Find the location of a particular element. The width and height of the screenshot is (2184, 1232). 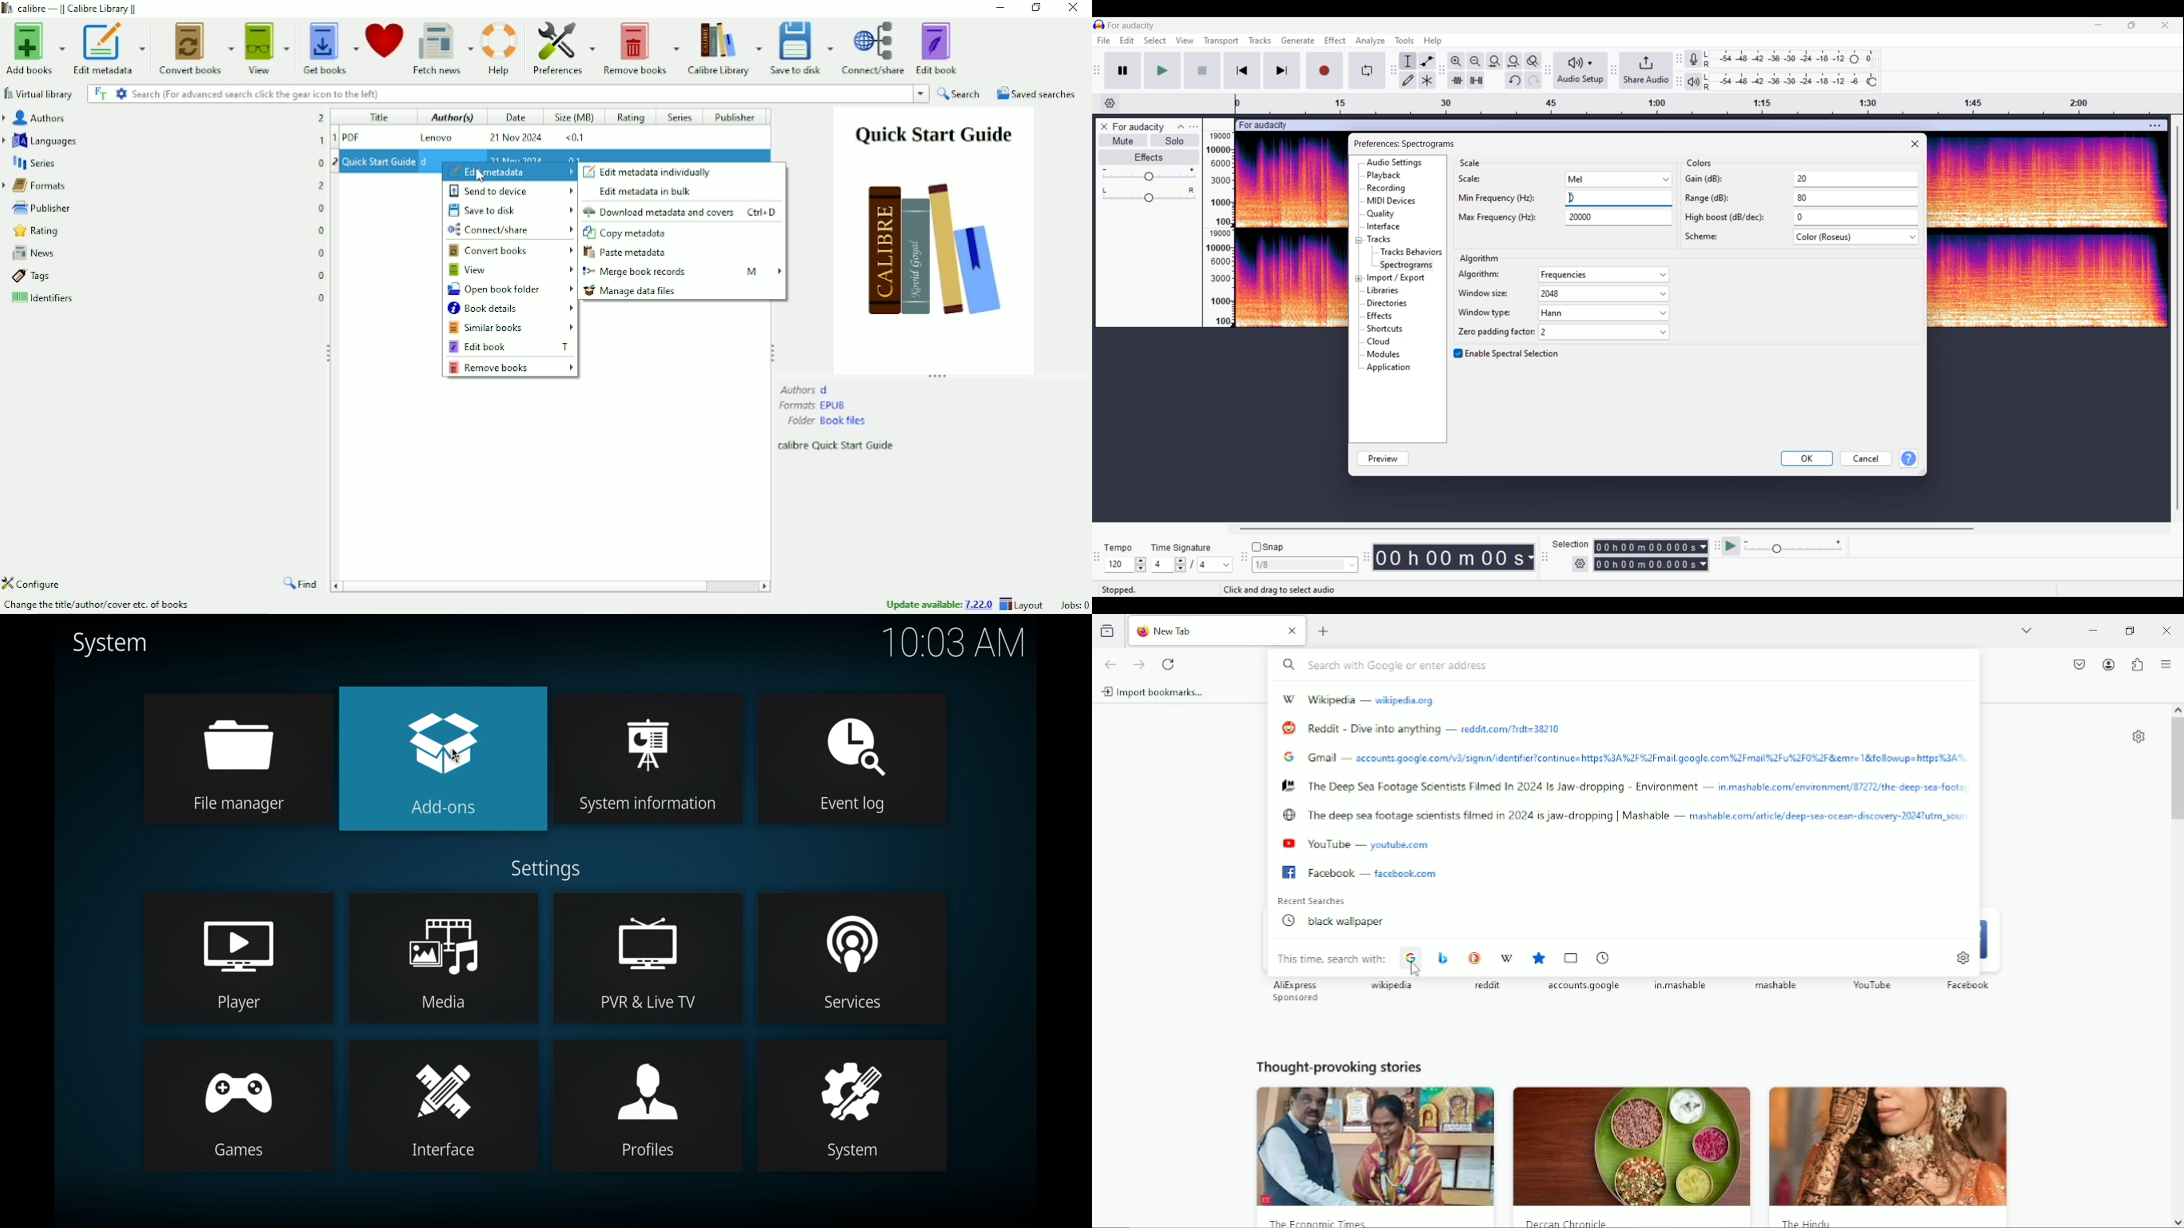

Section title is located at coordinates (1471, 163).